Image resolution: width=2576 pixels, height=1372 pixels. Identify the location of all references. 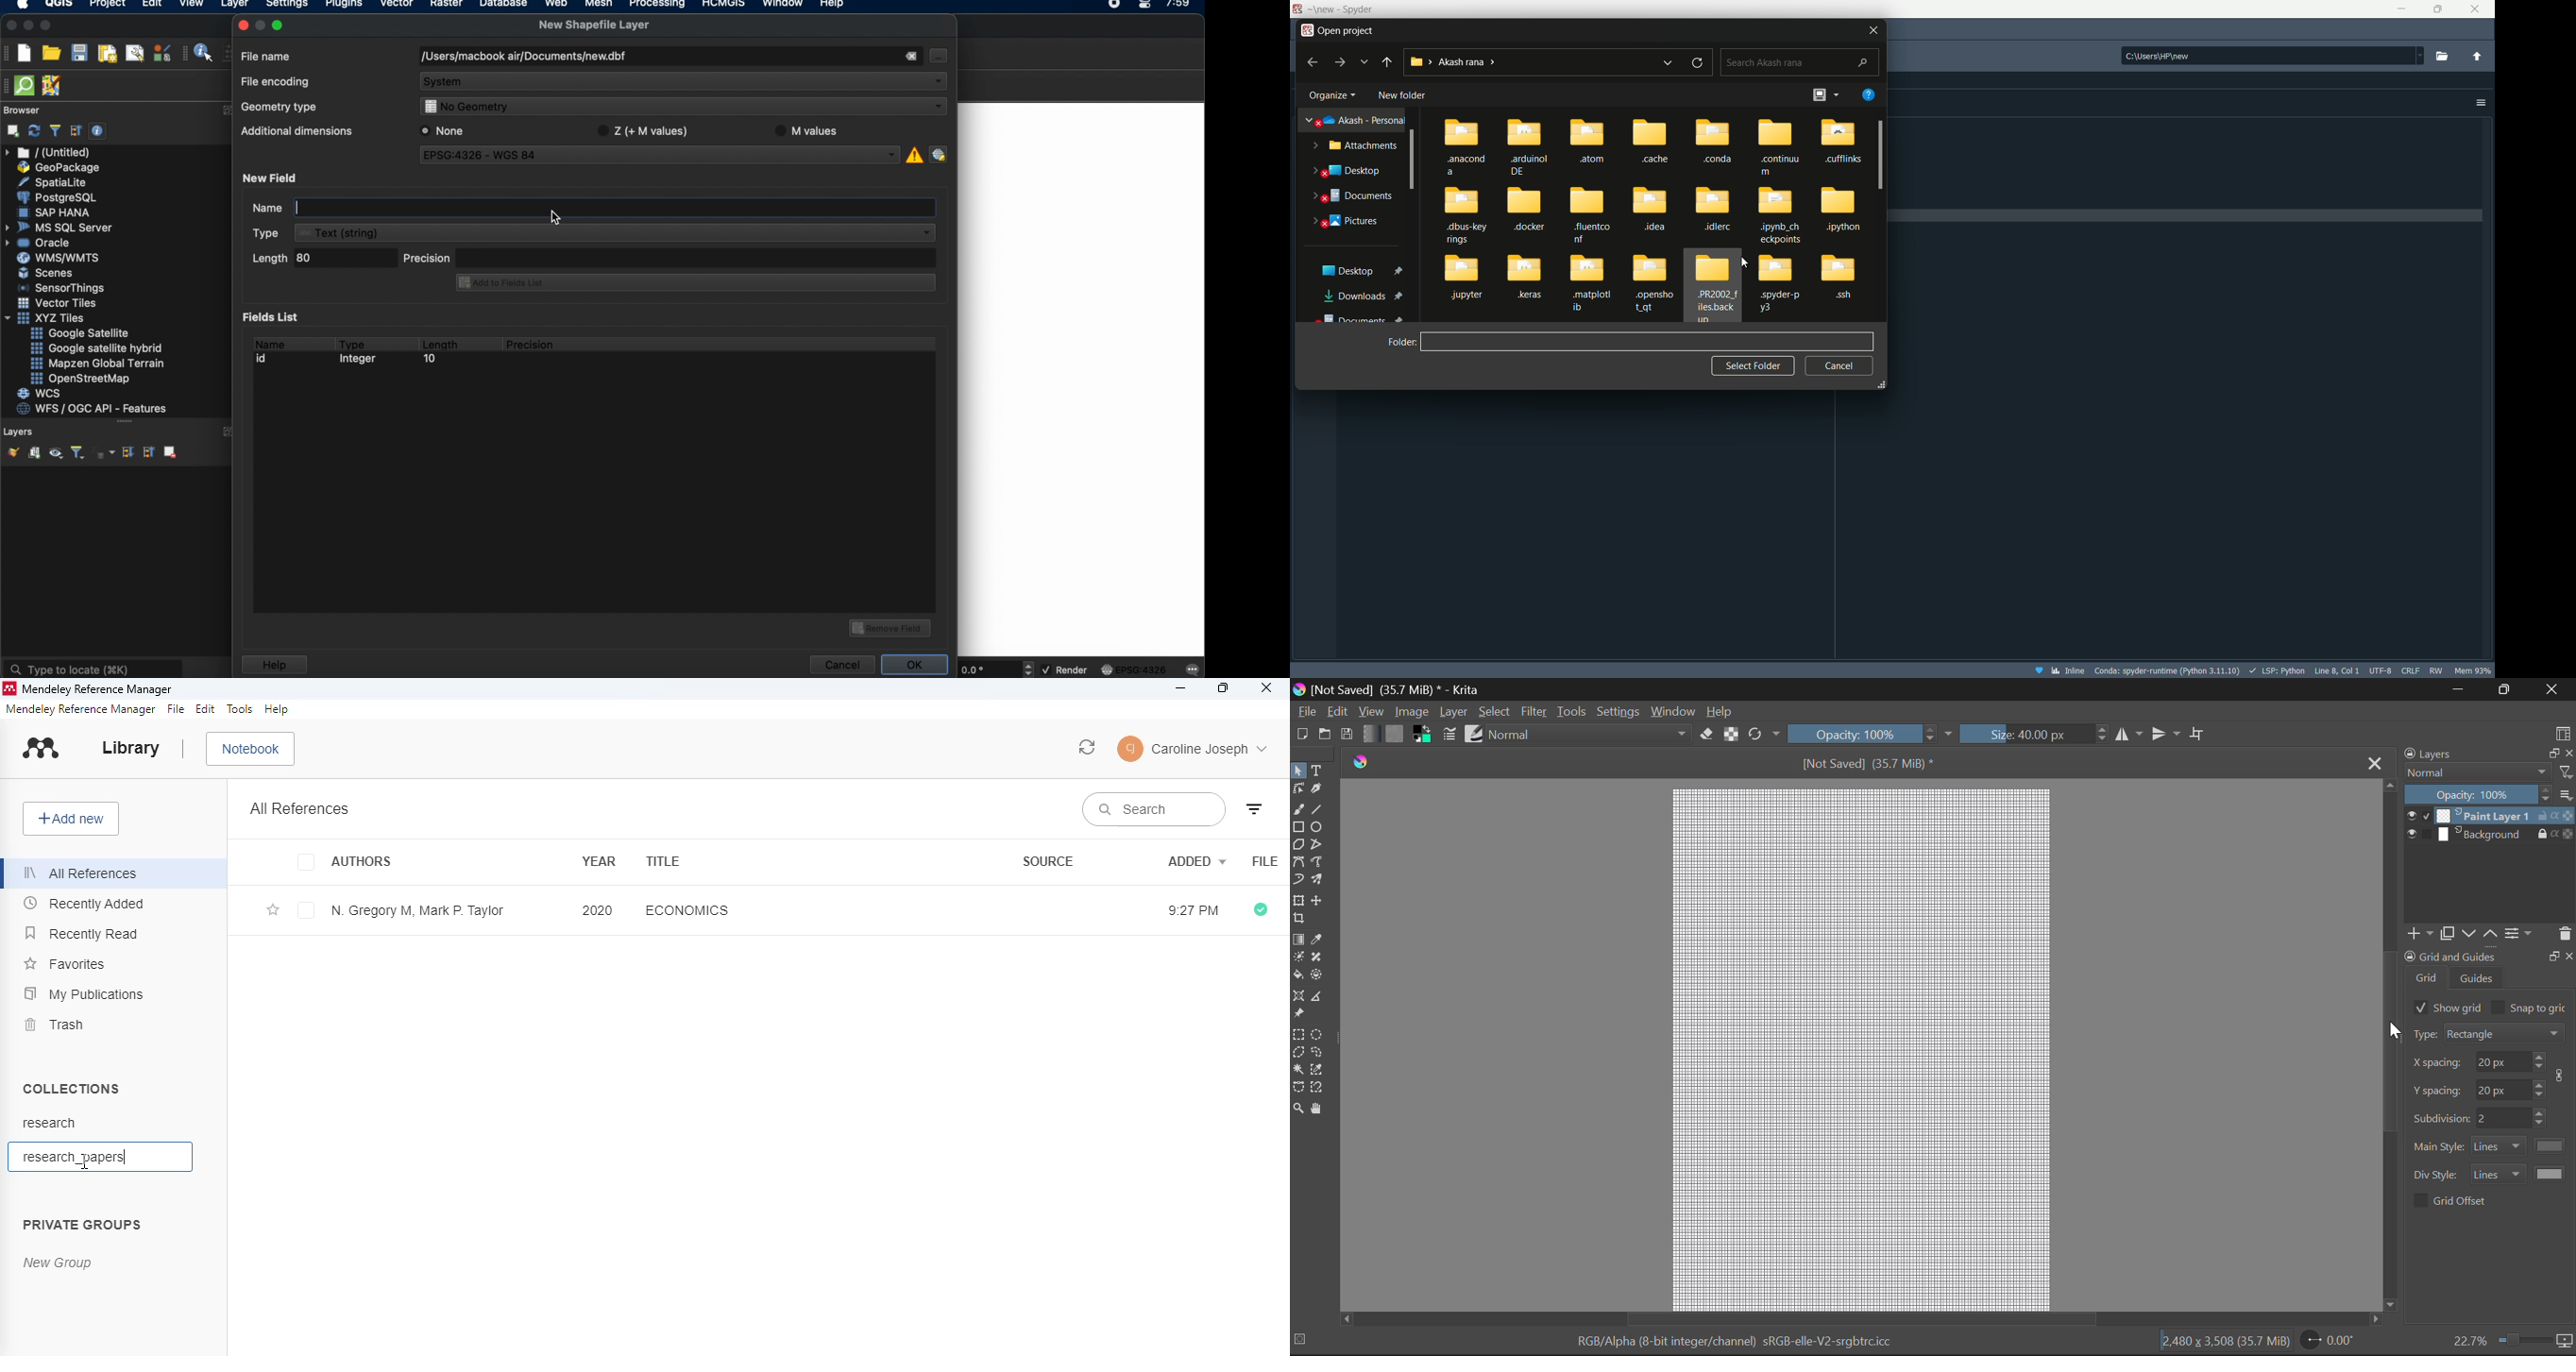
(84, 873).